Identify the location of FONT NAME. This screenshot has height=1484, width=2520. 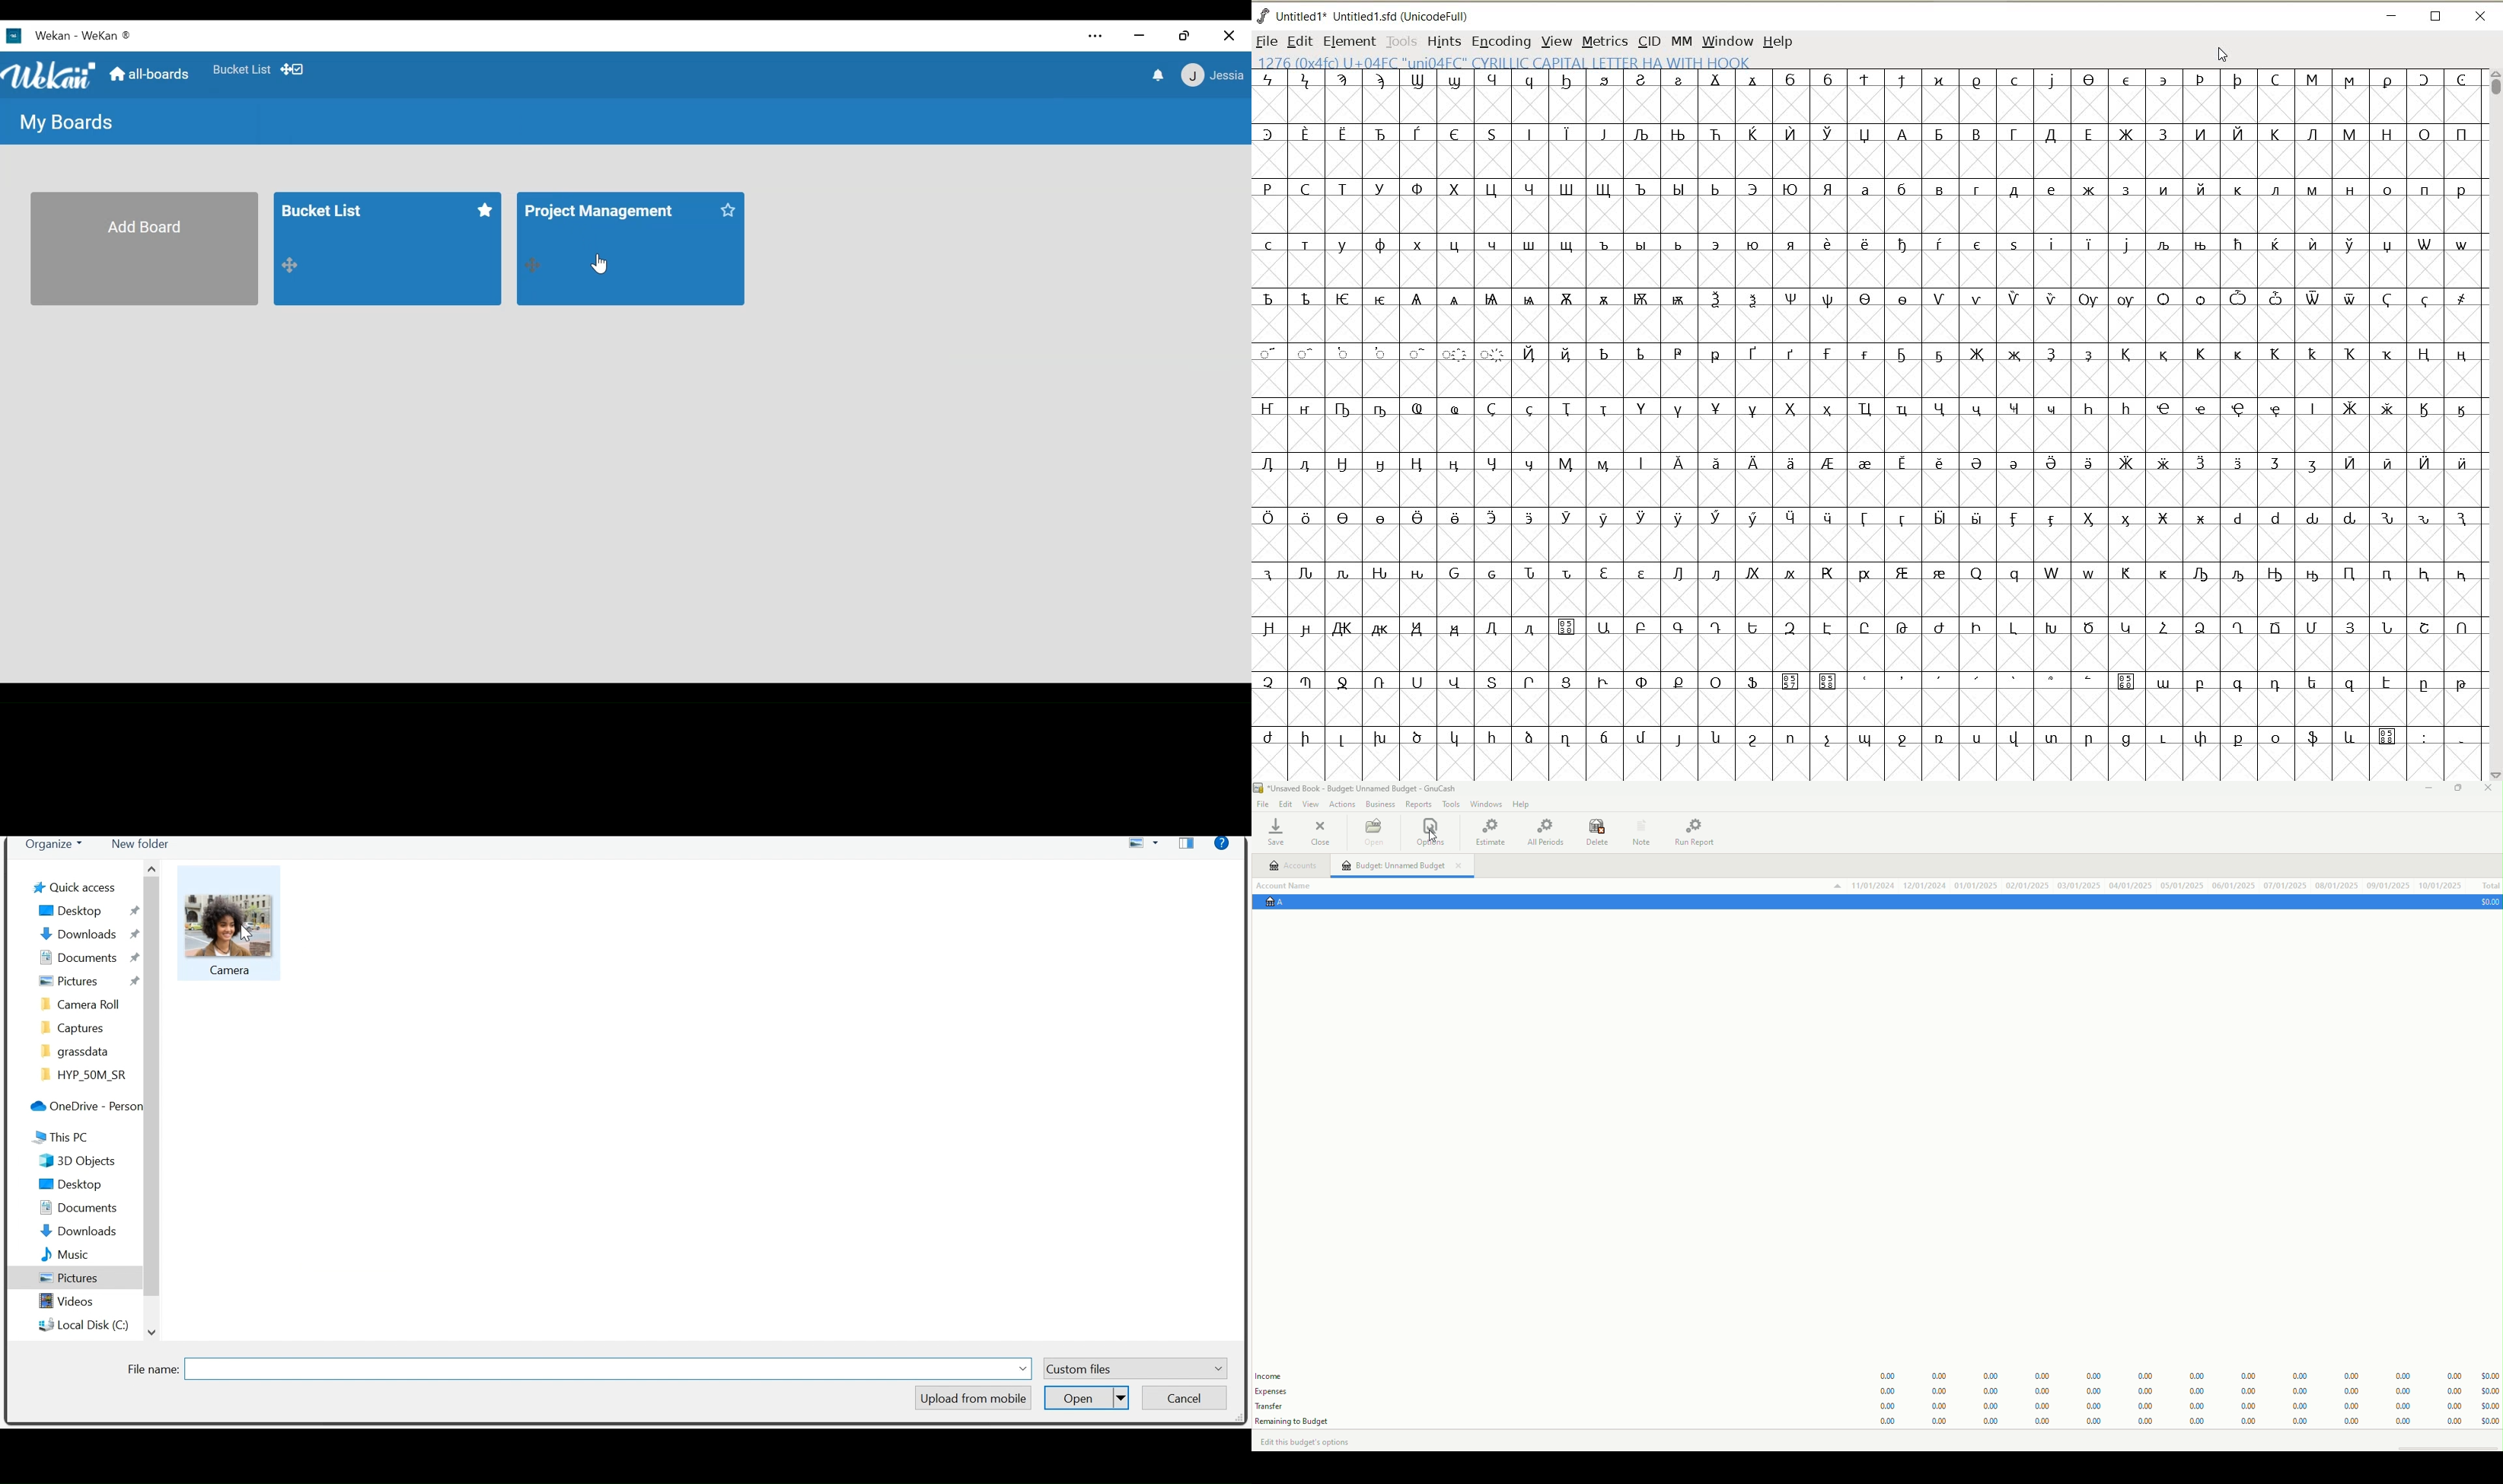
(1366, 16).